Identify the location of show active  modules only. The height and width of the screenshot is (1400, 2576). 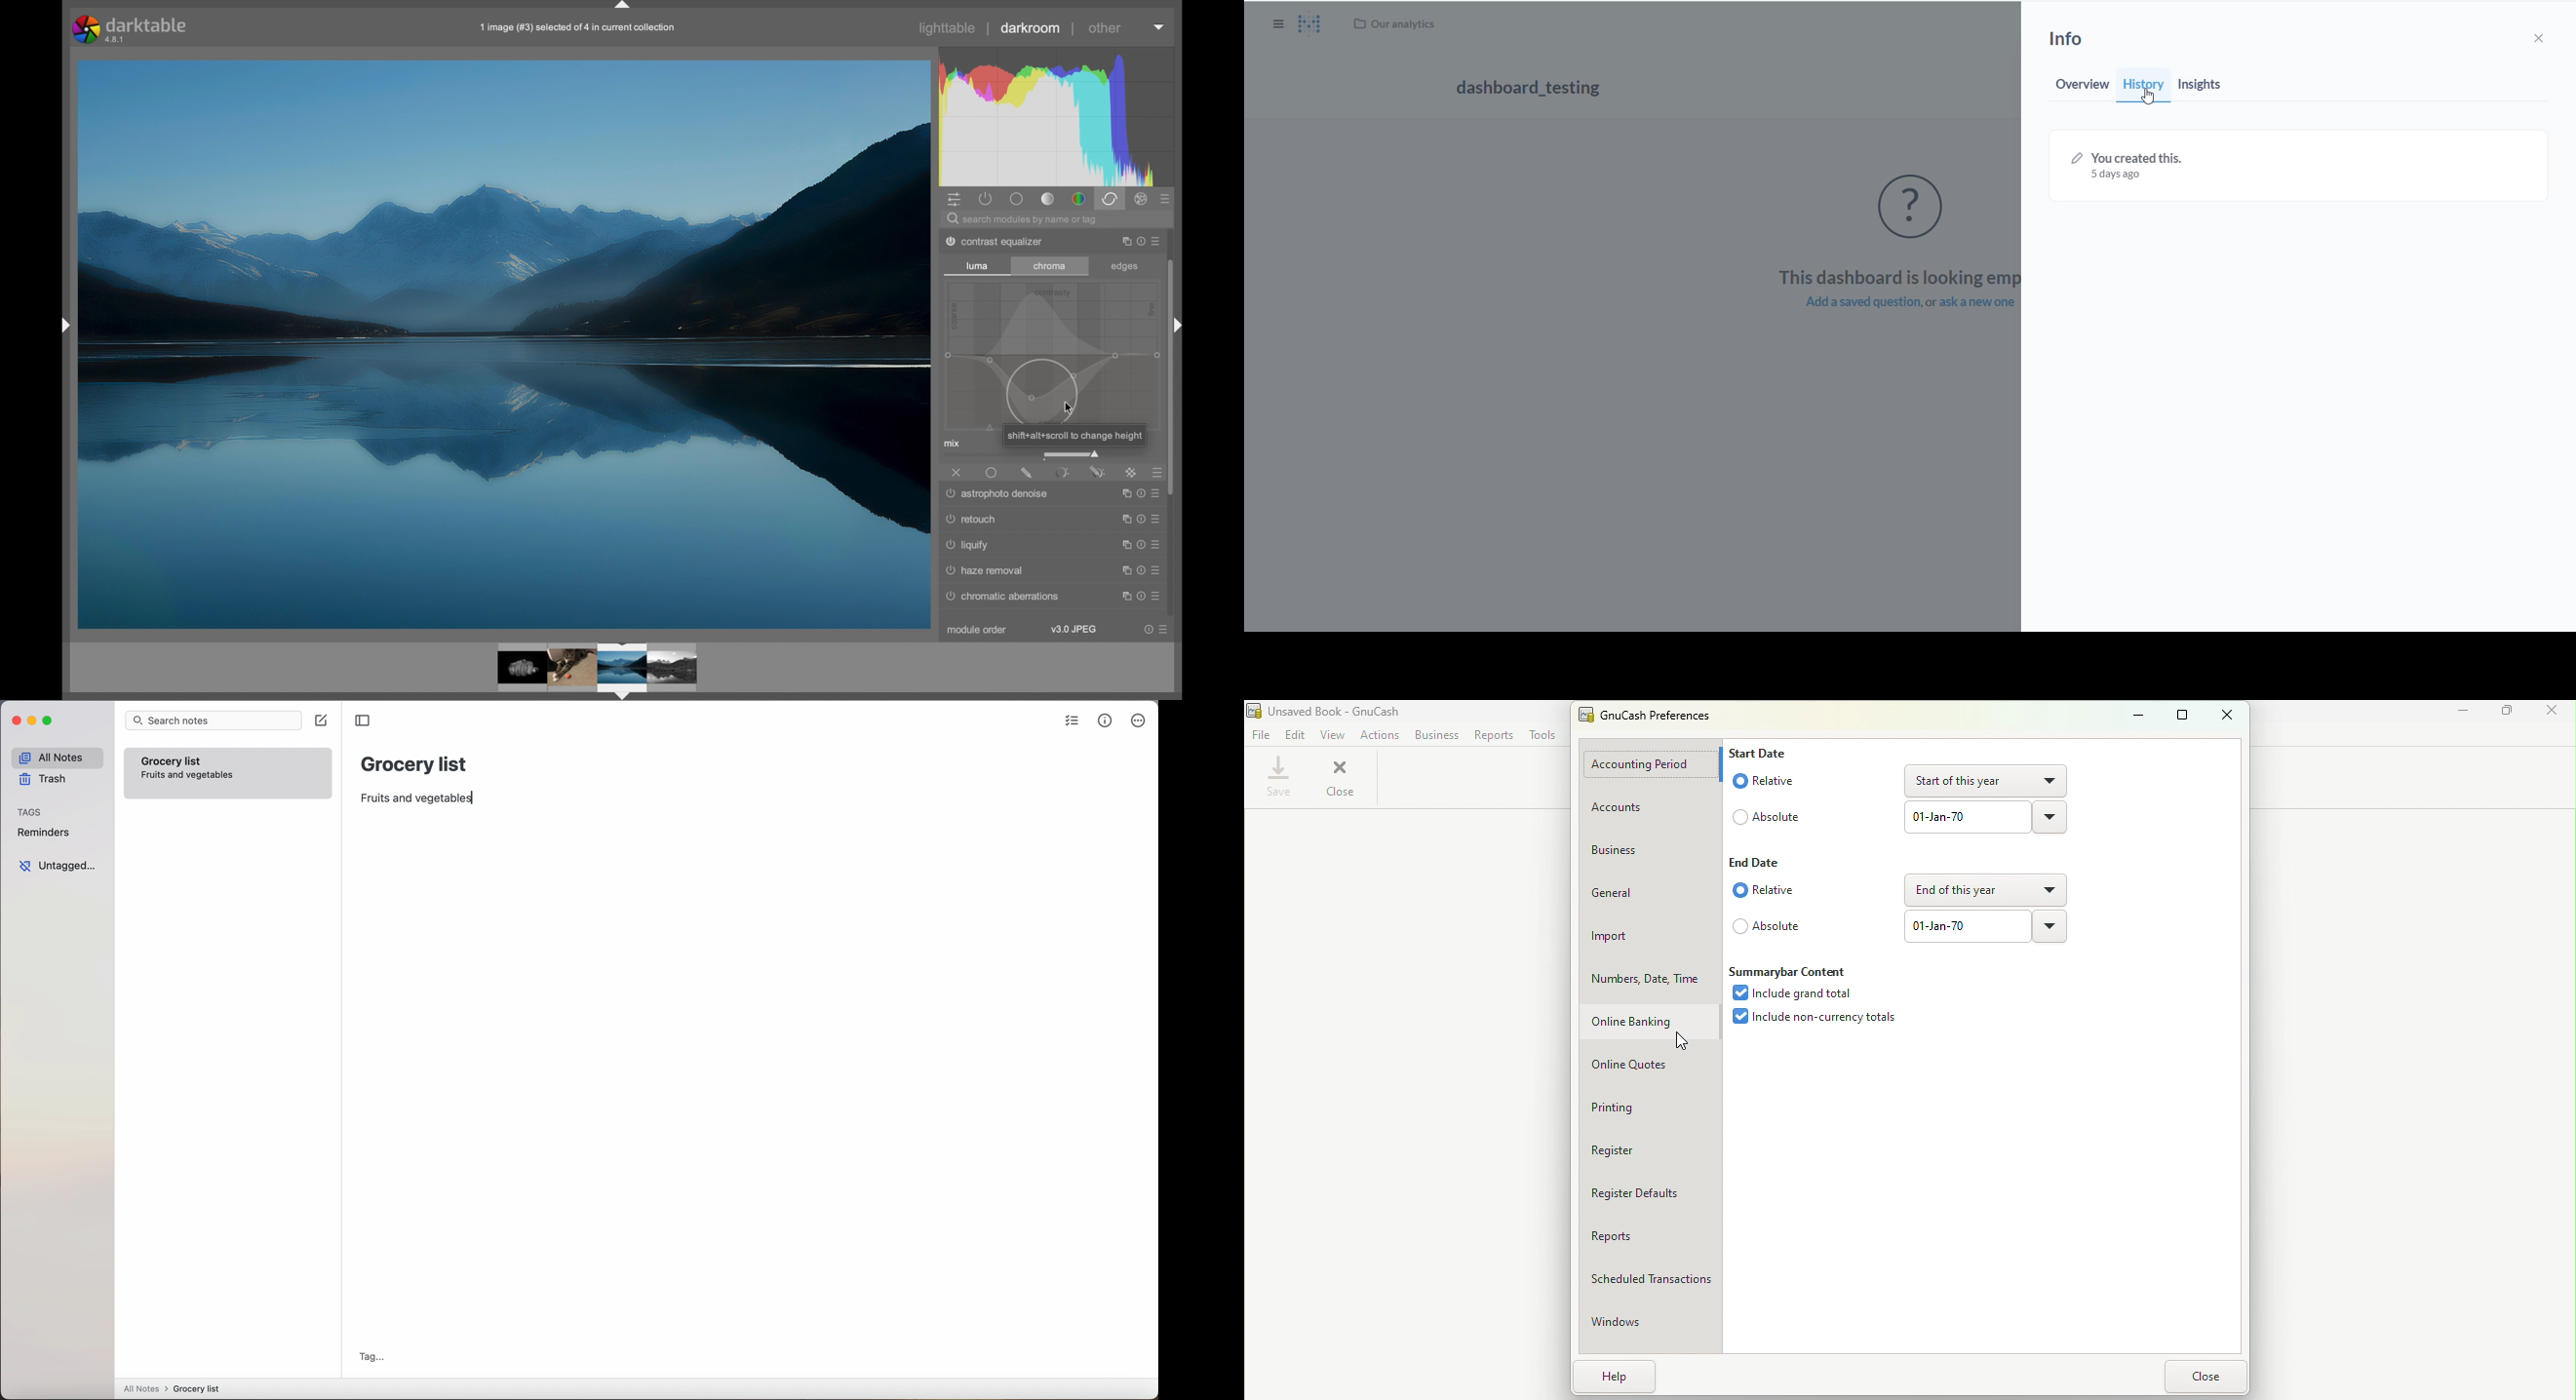
(987, 199).